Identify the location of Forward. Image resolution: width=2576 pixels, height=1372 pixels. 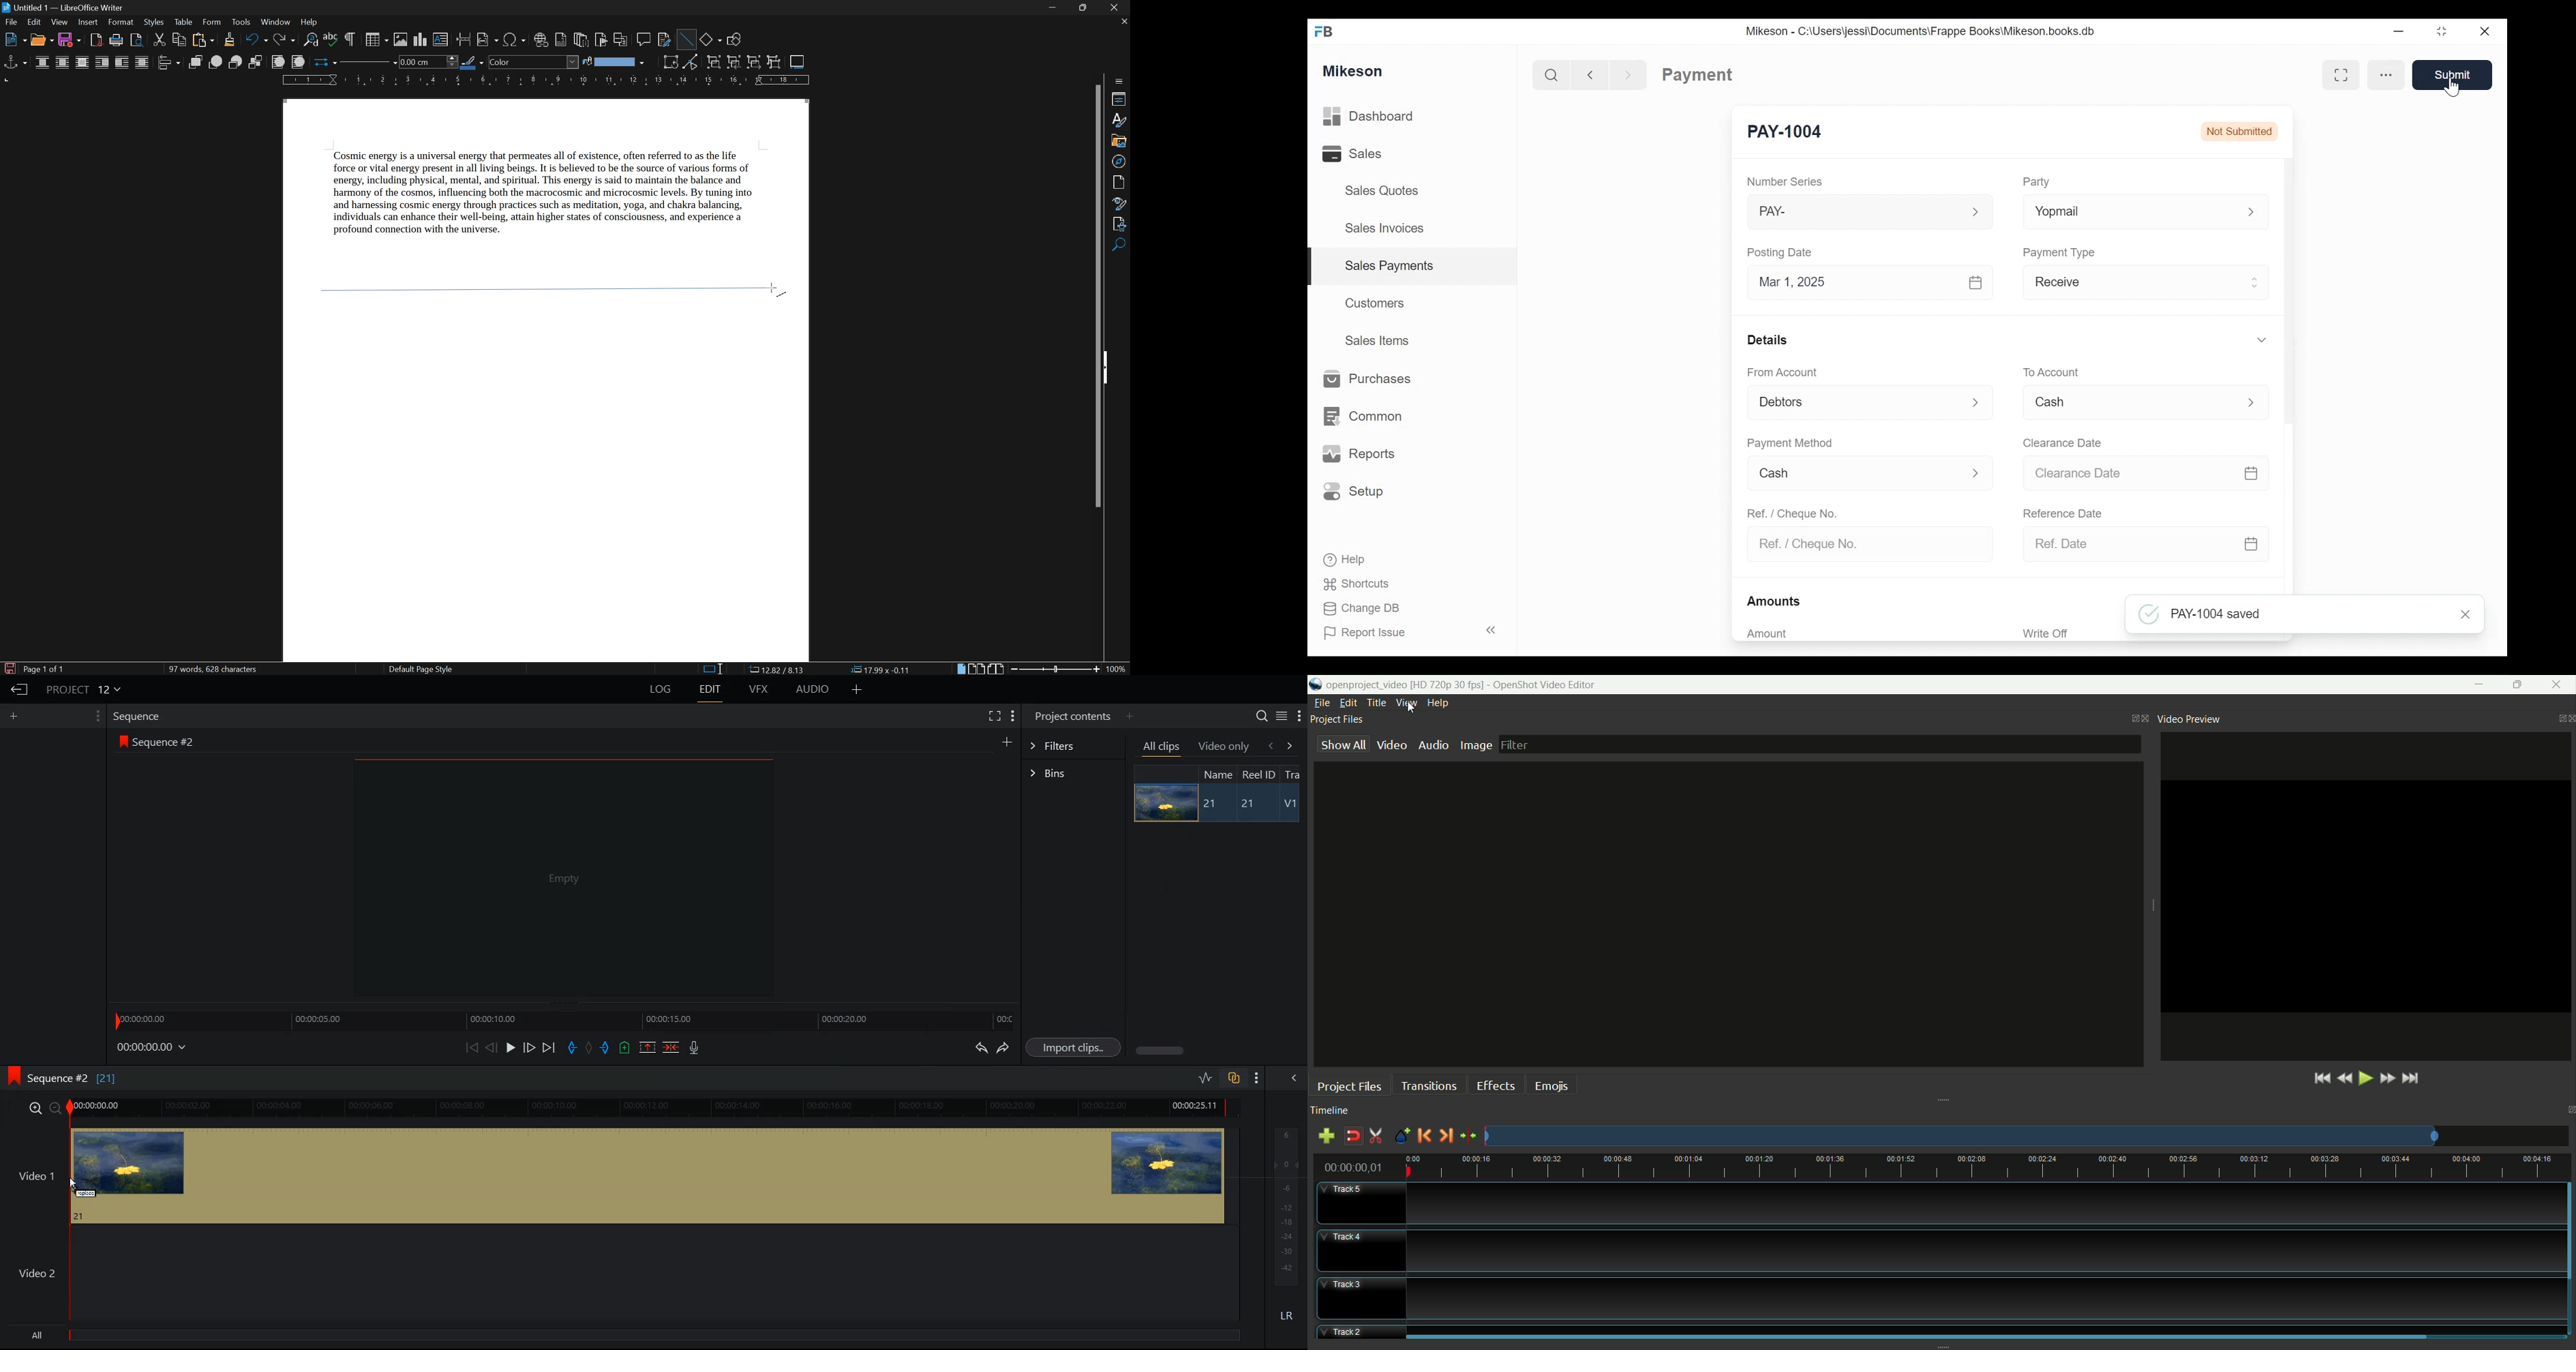
(1632, 74).